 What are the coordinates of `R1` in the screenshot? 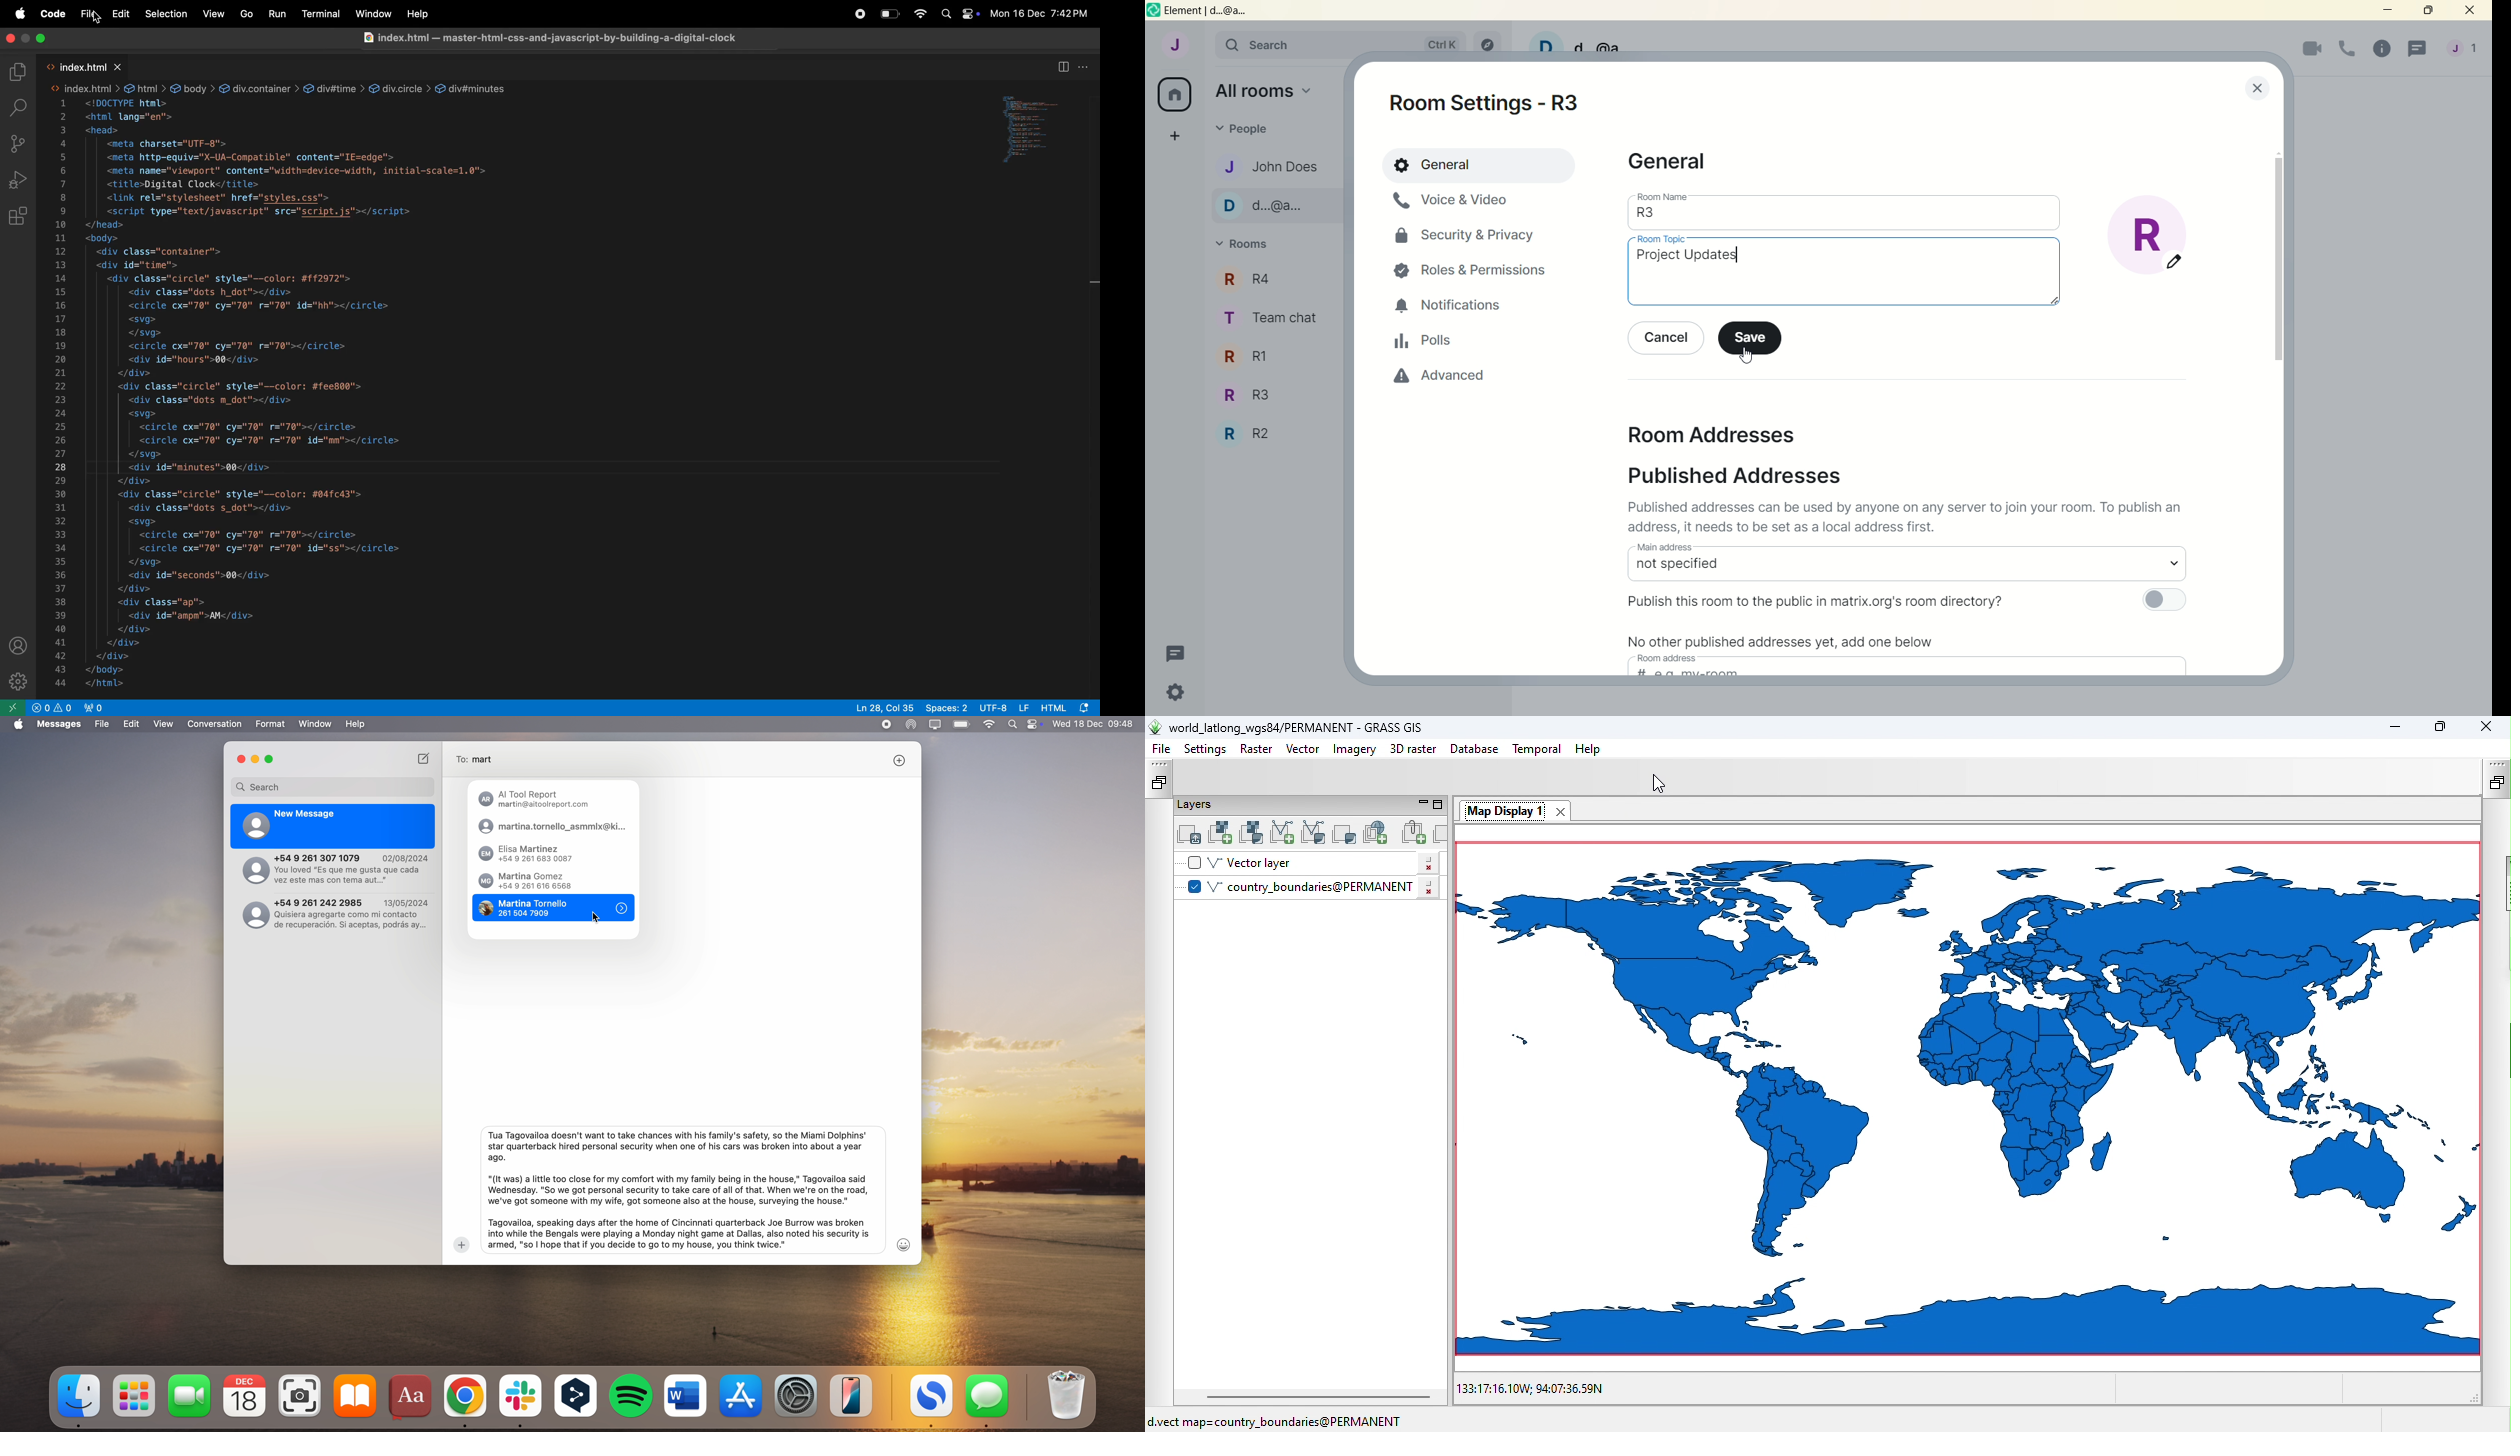 It's located at (1270, 355).